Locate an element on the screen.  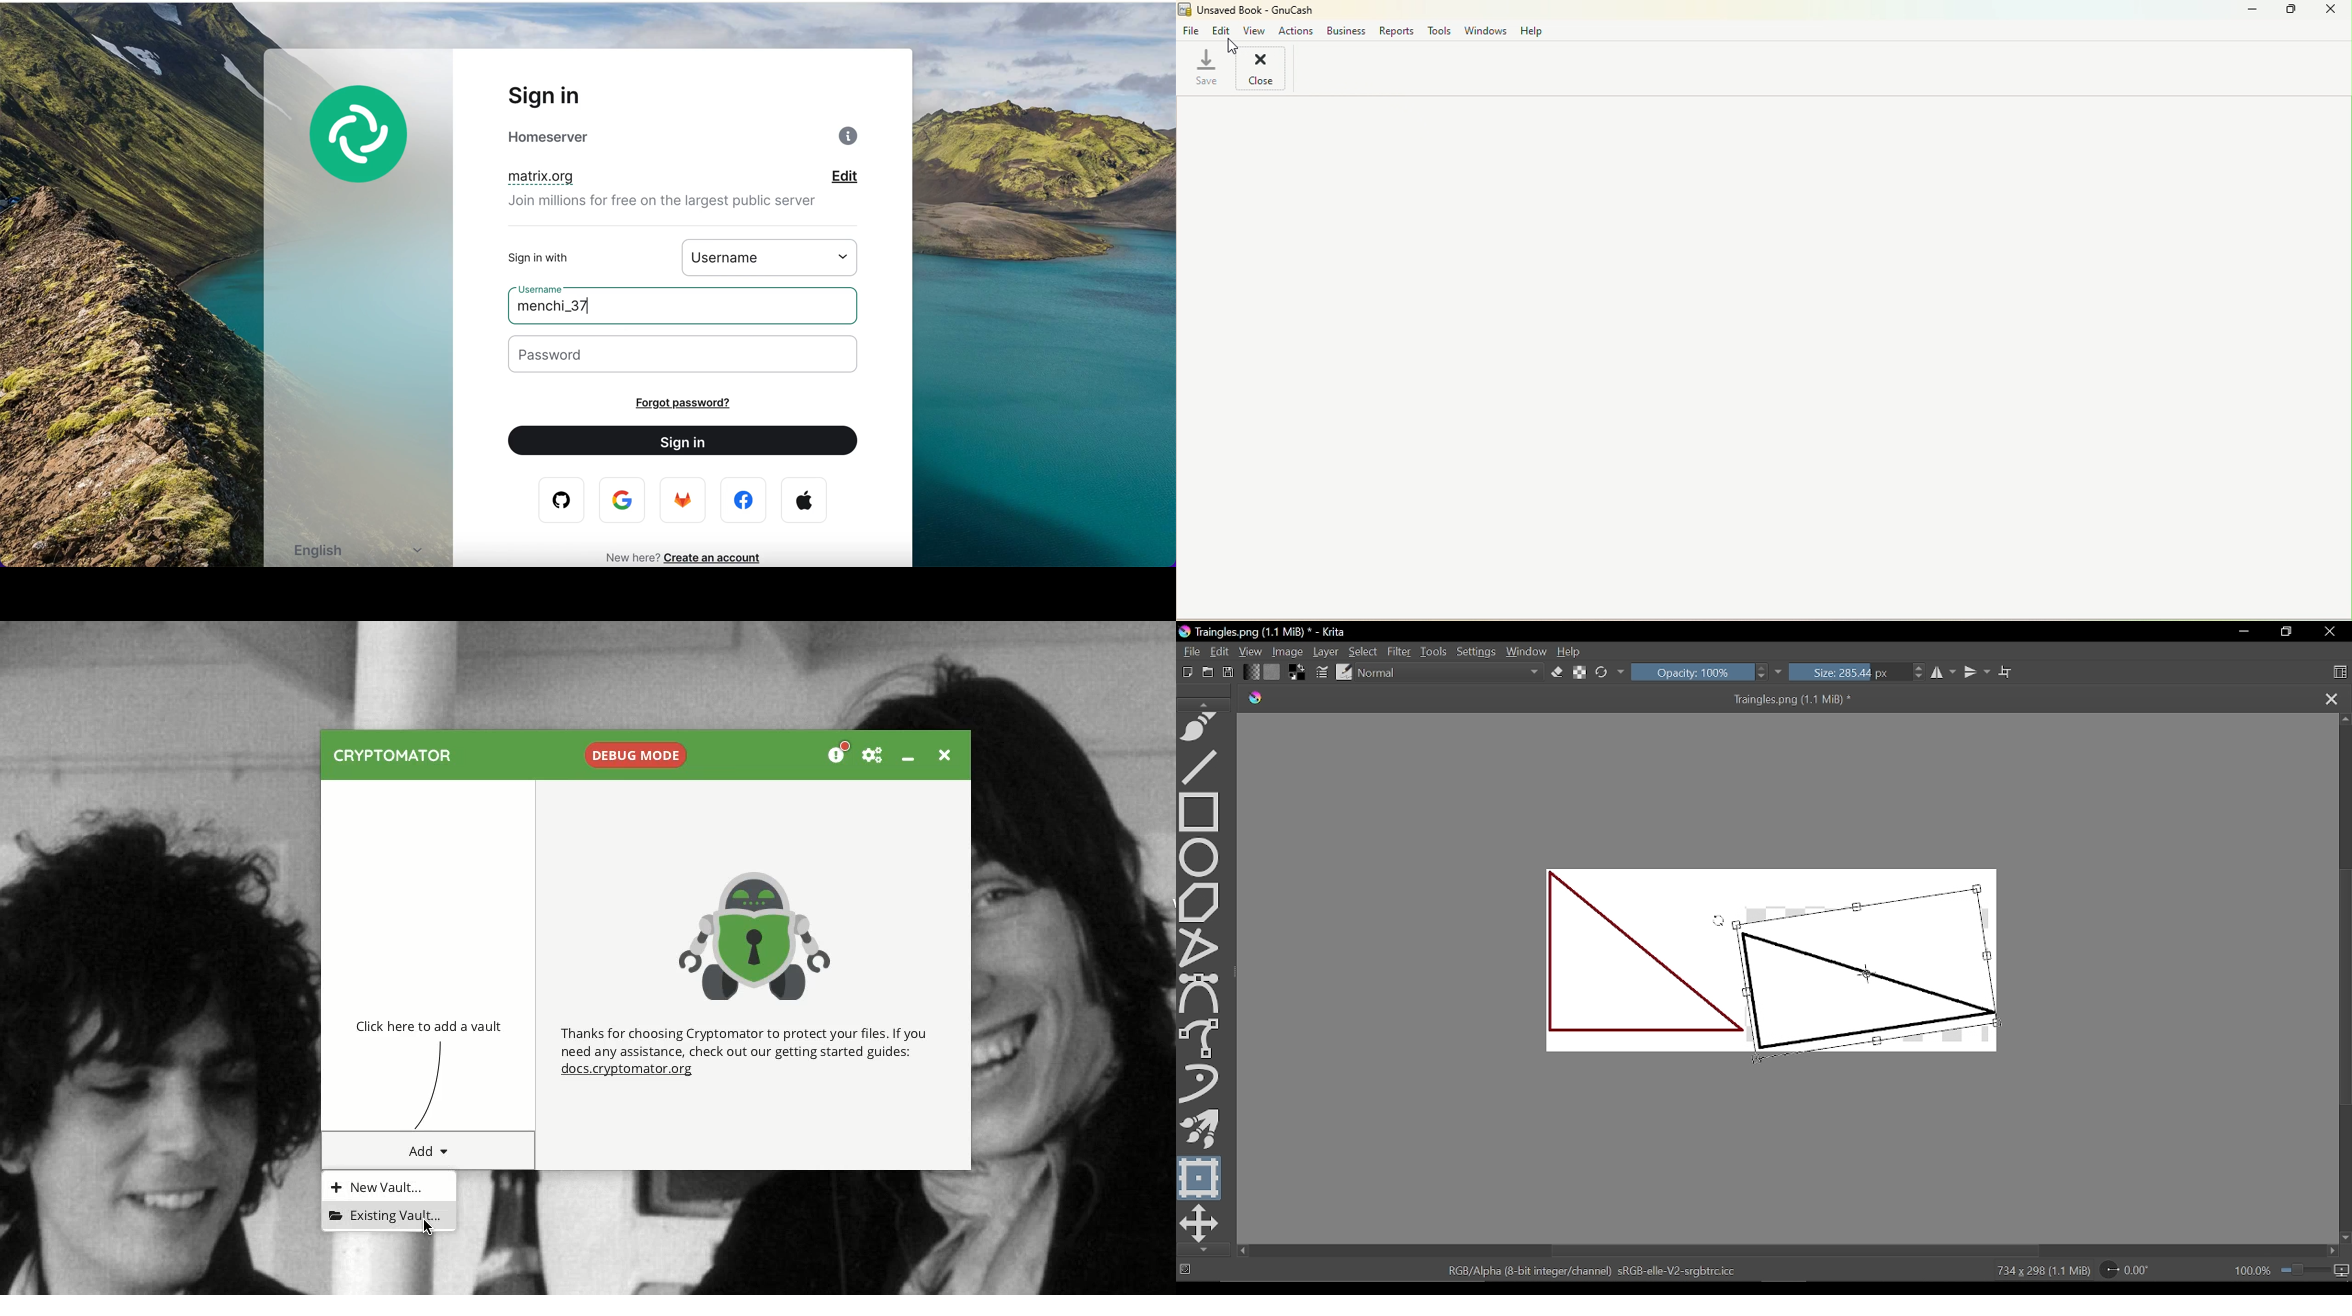
Minimize is located at coordinates (2240, 631).